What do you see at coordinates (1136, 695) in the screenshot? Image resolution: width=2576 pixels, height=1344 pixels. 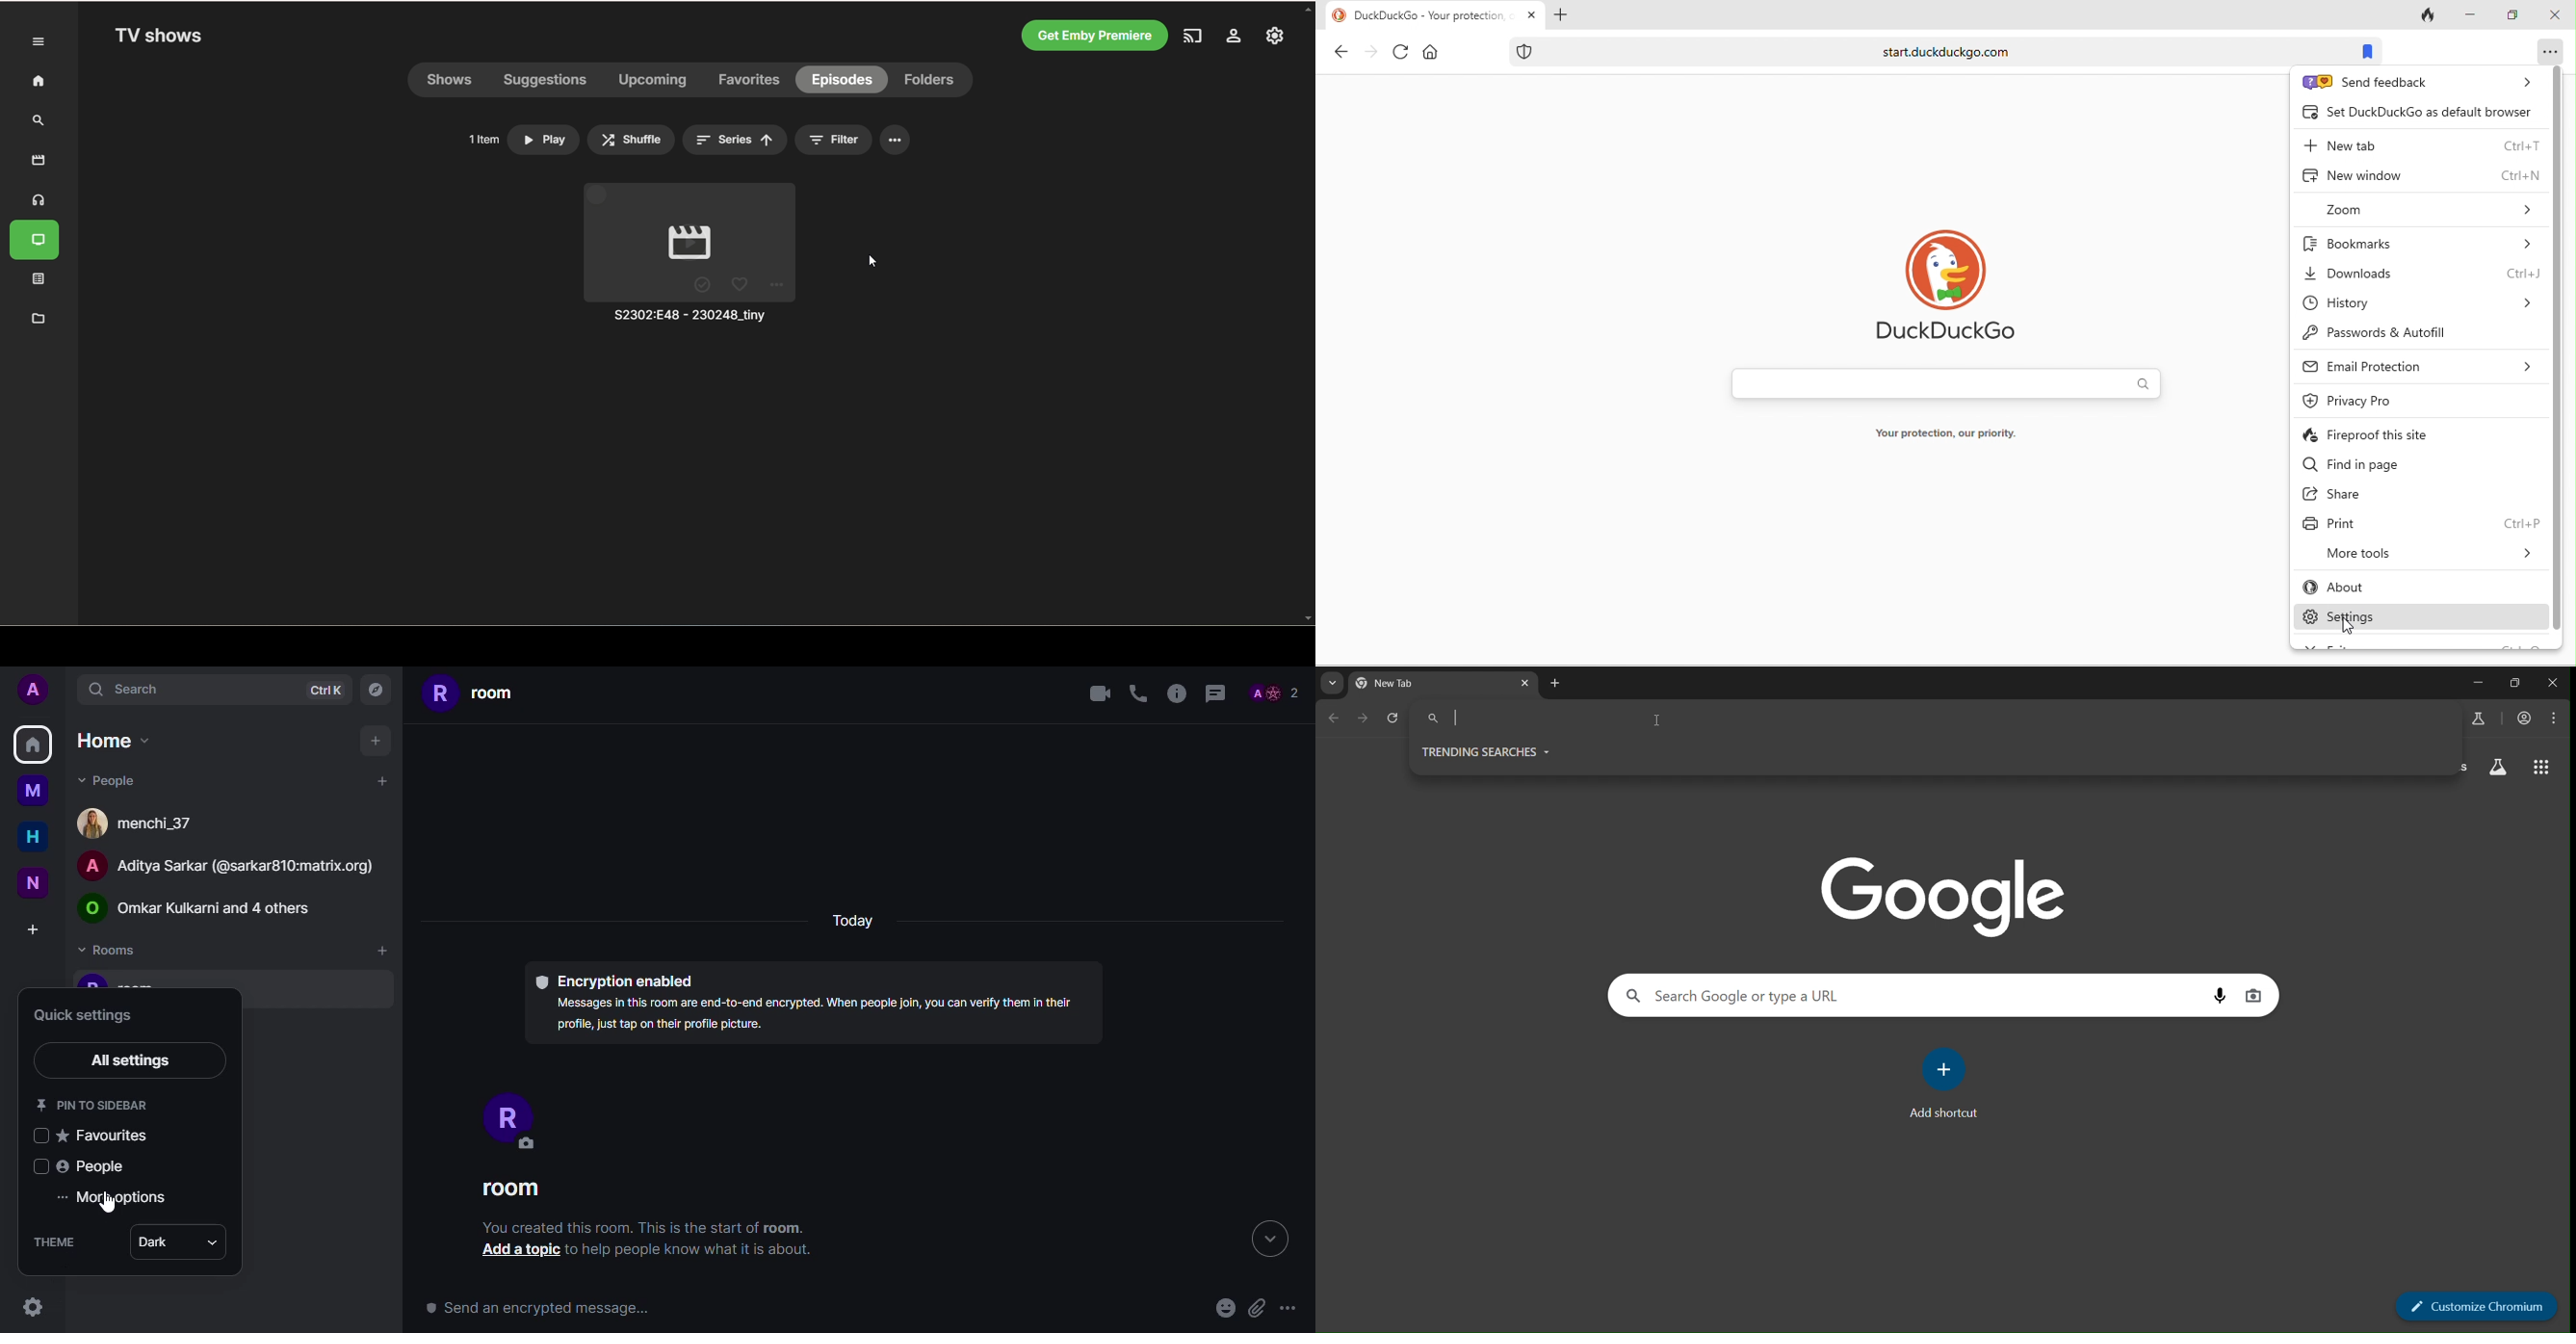 I see `voice call` at bounding box center [1136, 695].